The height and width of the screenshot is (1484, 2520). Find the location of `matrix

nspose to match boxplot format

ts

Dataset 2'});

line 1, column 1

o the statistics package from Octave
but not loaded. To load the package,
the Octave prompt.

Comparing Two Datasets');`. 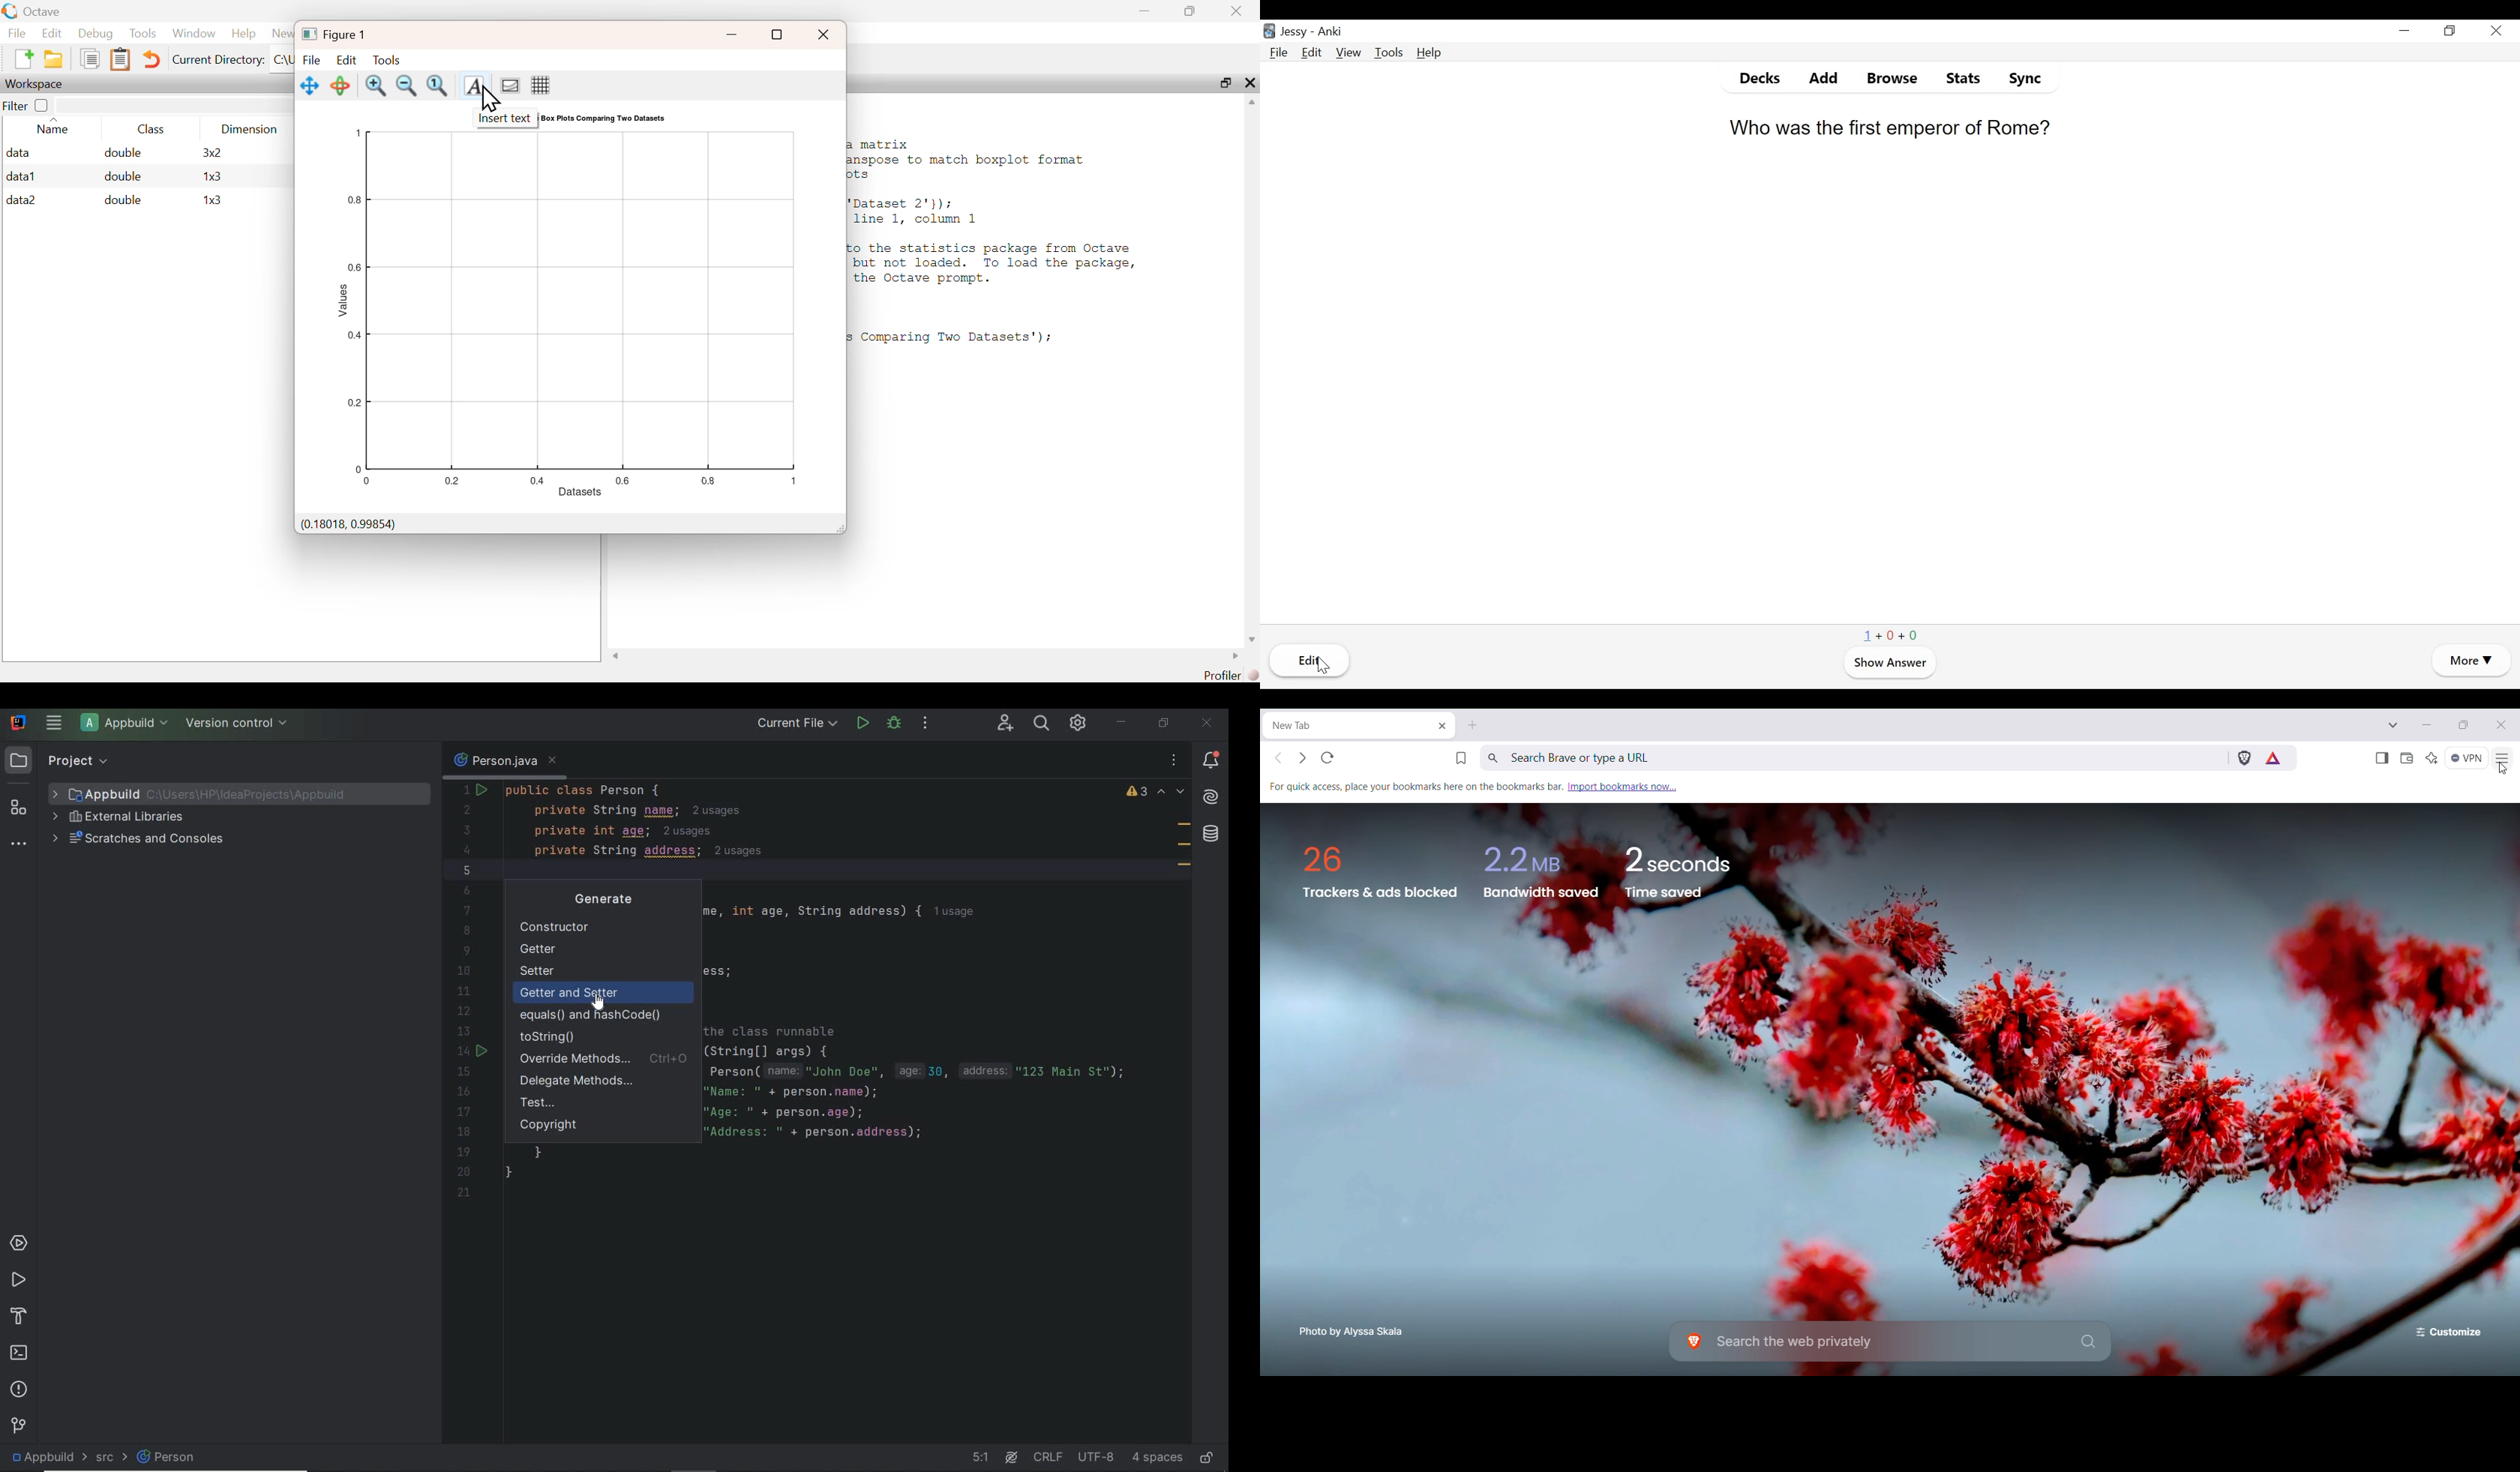

matrix

nspose to match boxplot format

ts

Dataset 2'});

line 1, column 1

o the statistics package from Octave
but not loaded. To load the package,
the Octave prompt.

Comparing Two Datasets'); is located at coordinates (996, 239).